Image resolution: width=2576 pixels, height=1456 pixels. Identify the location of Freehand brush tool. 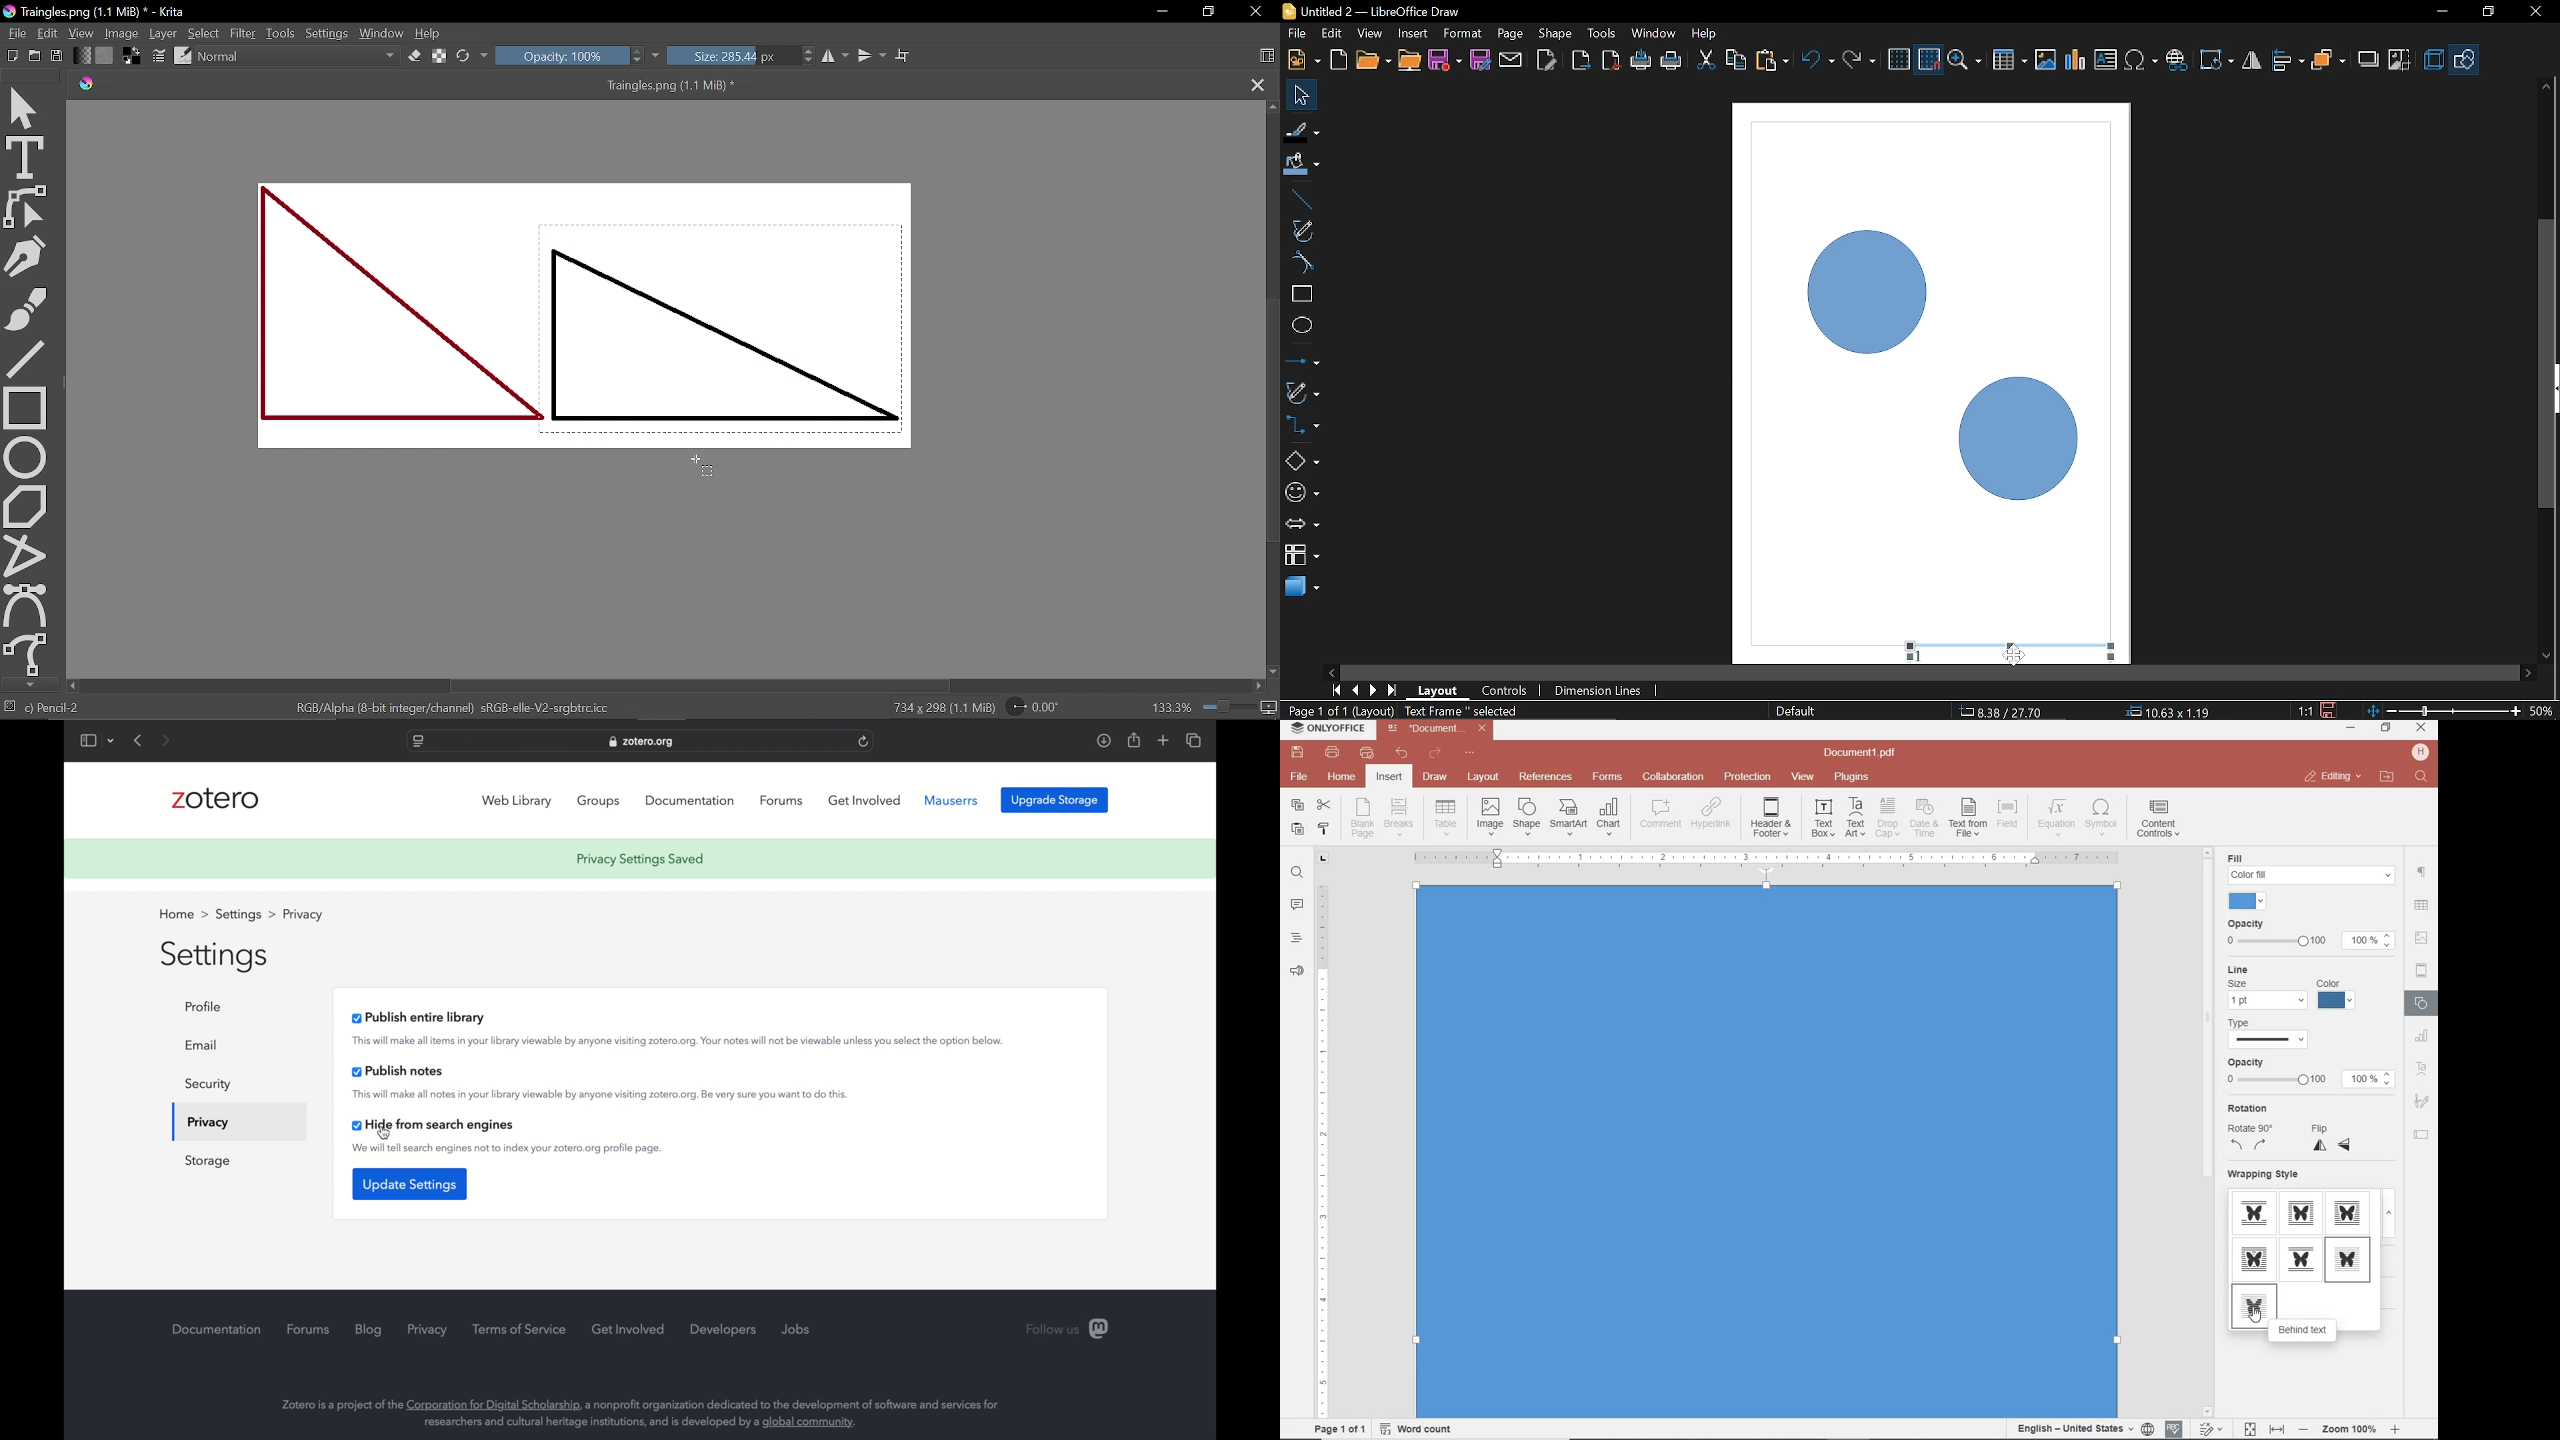
(26, 305).